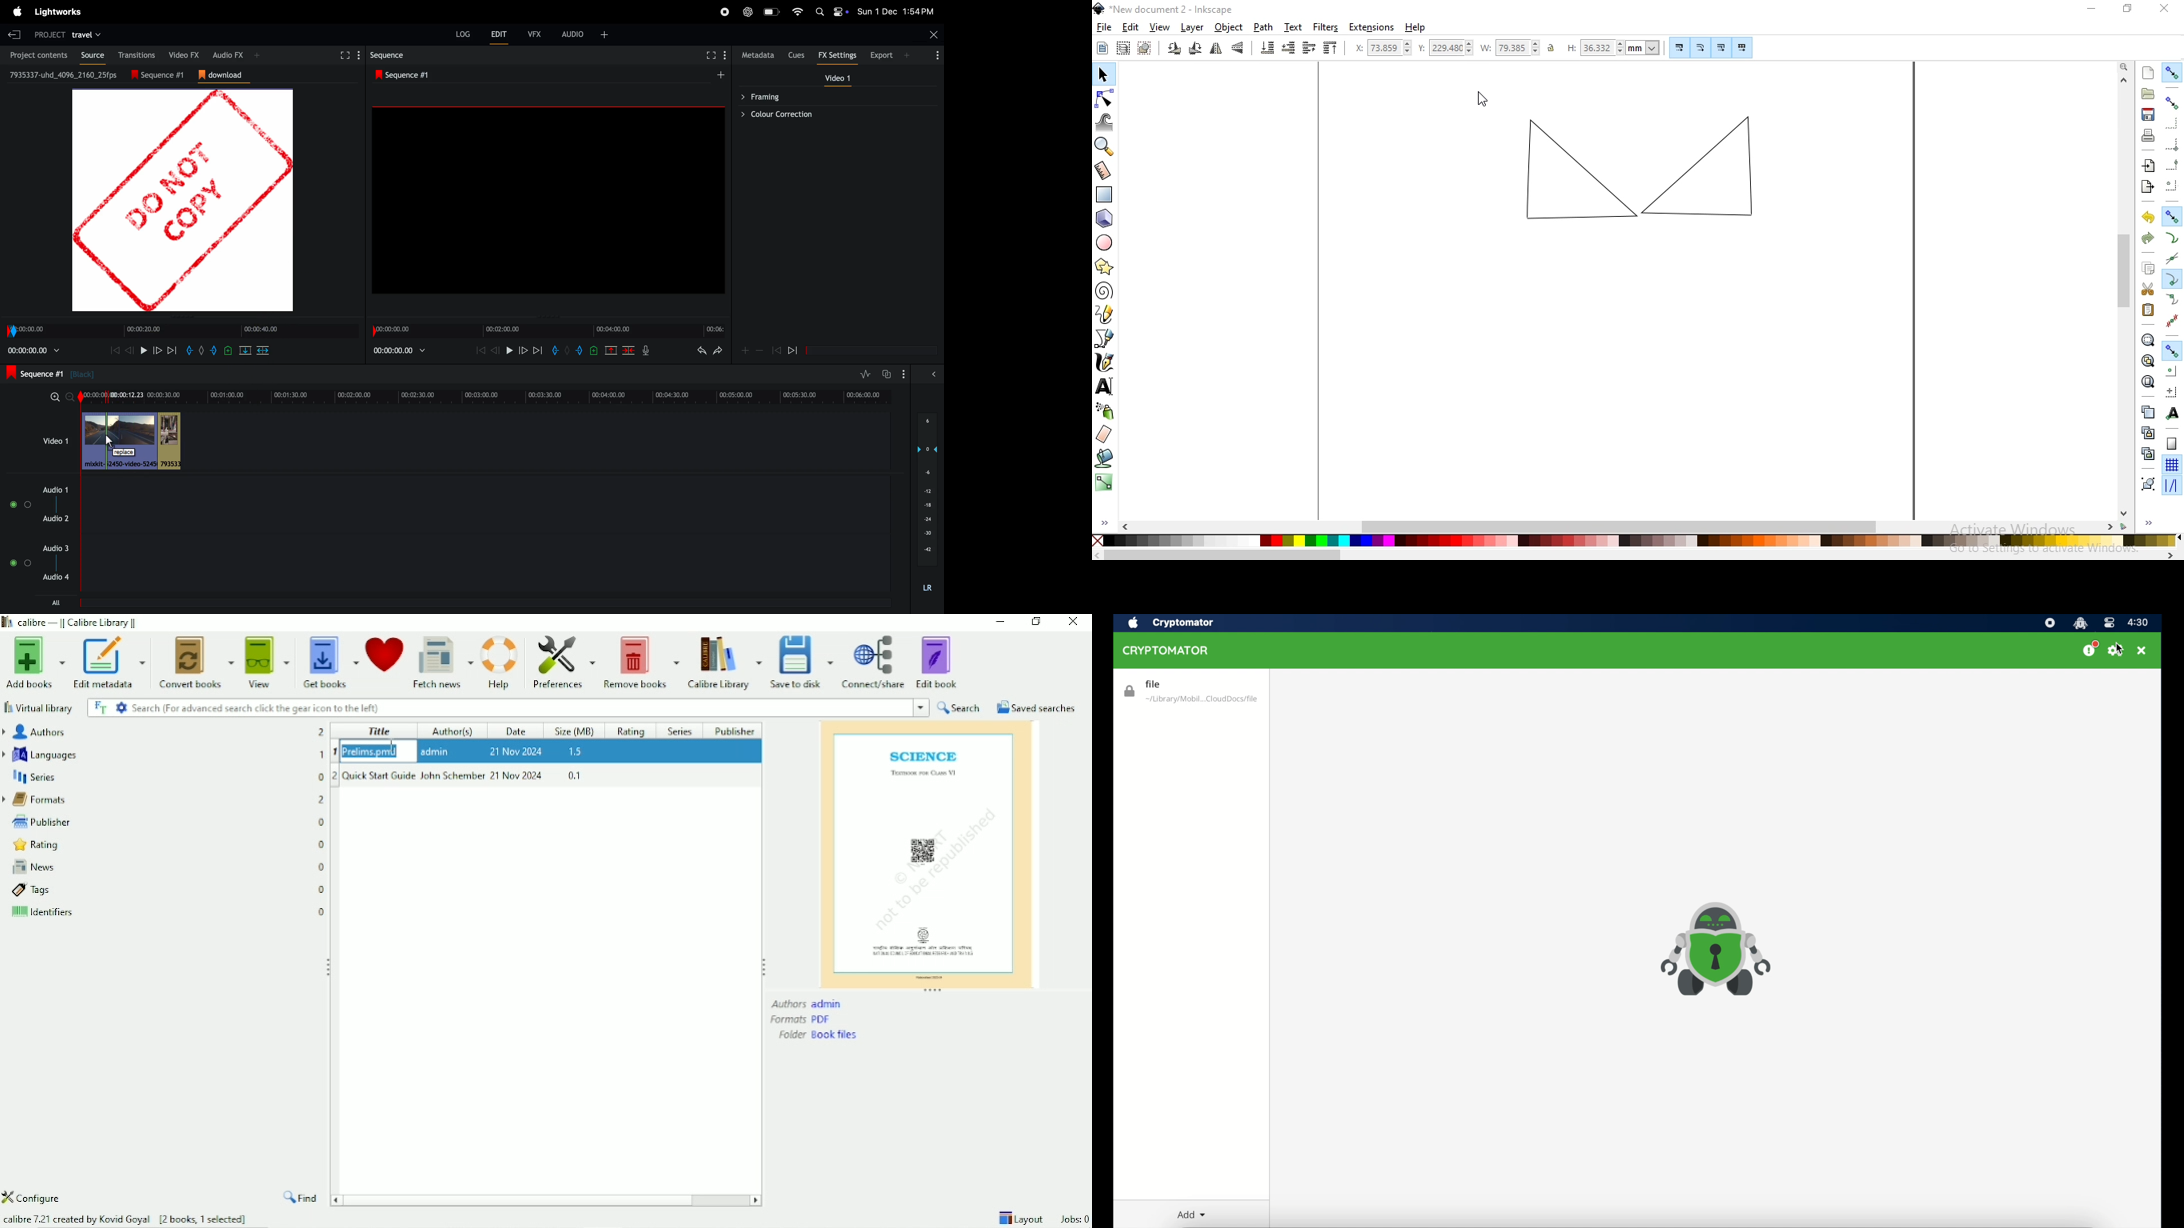  Describe the element at coordinates (1104, 484) in the screenshot. I see `create and edit gradients` at that location.